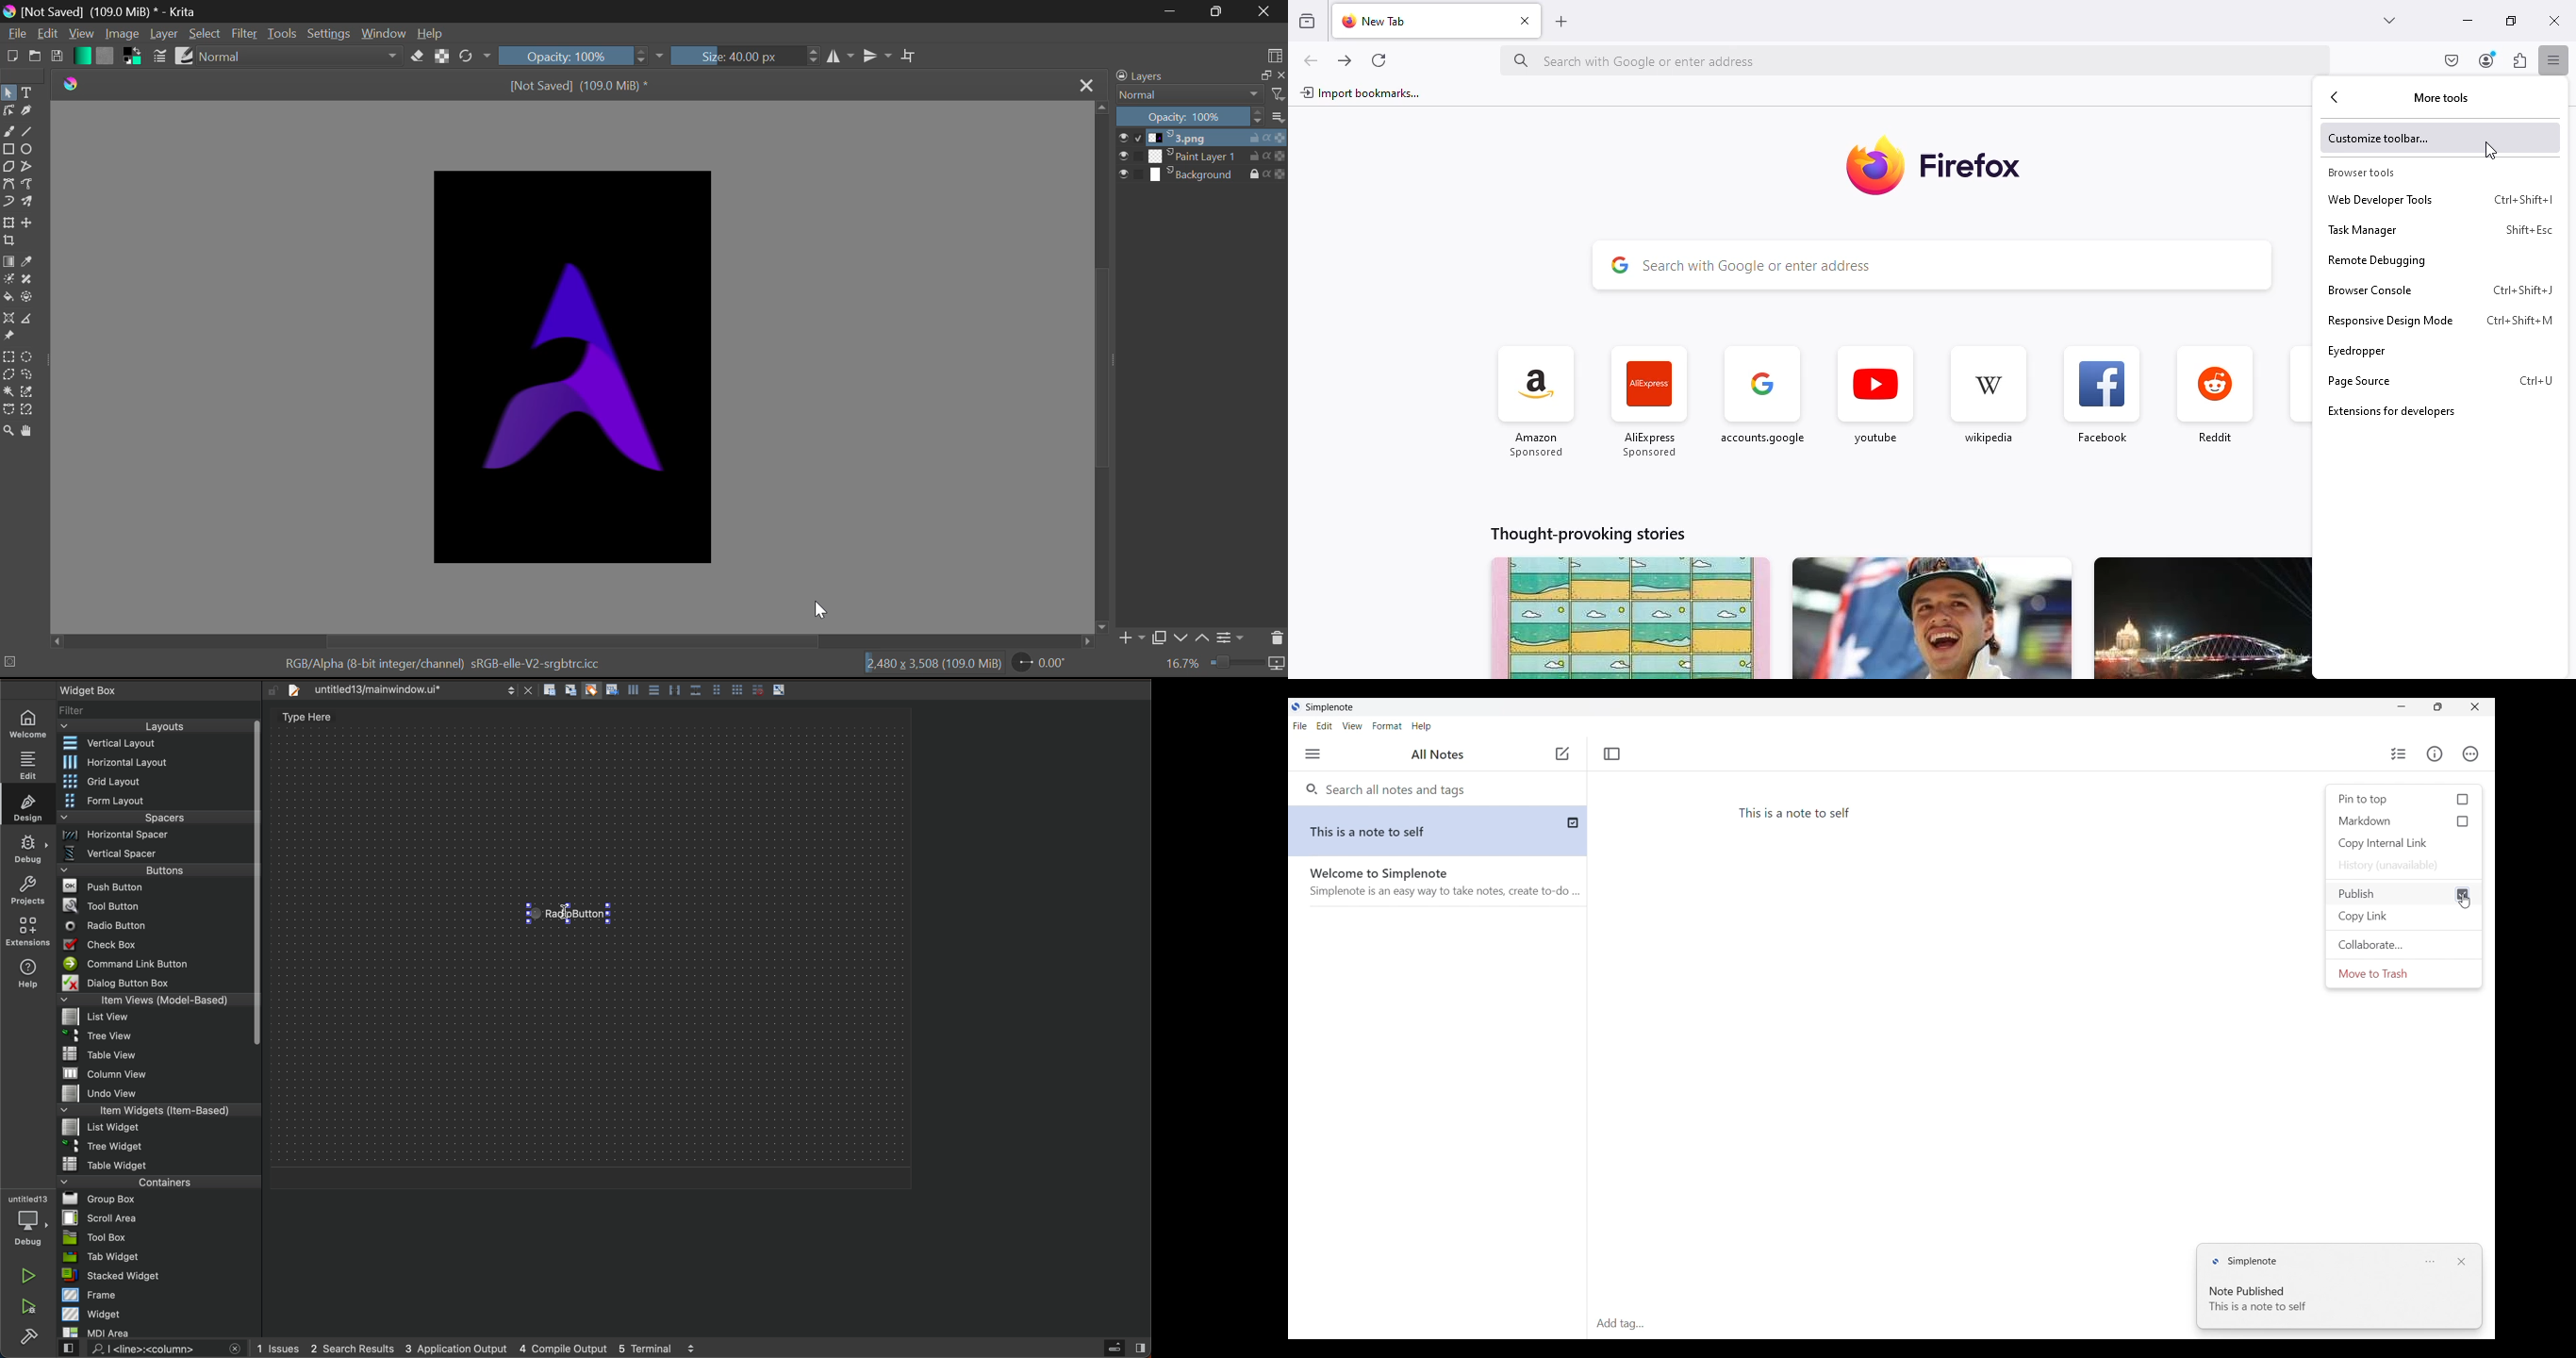  Describe the element at coordinates (2491, 150) in the screenshot. I see `cursor` at that location.